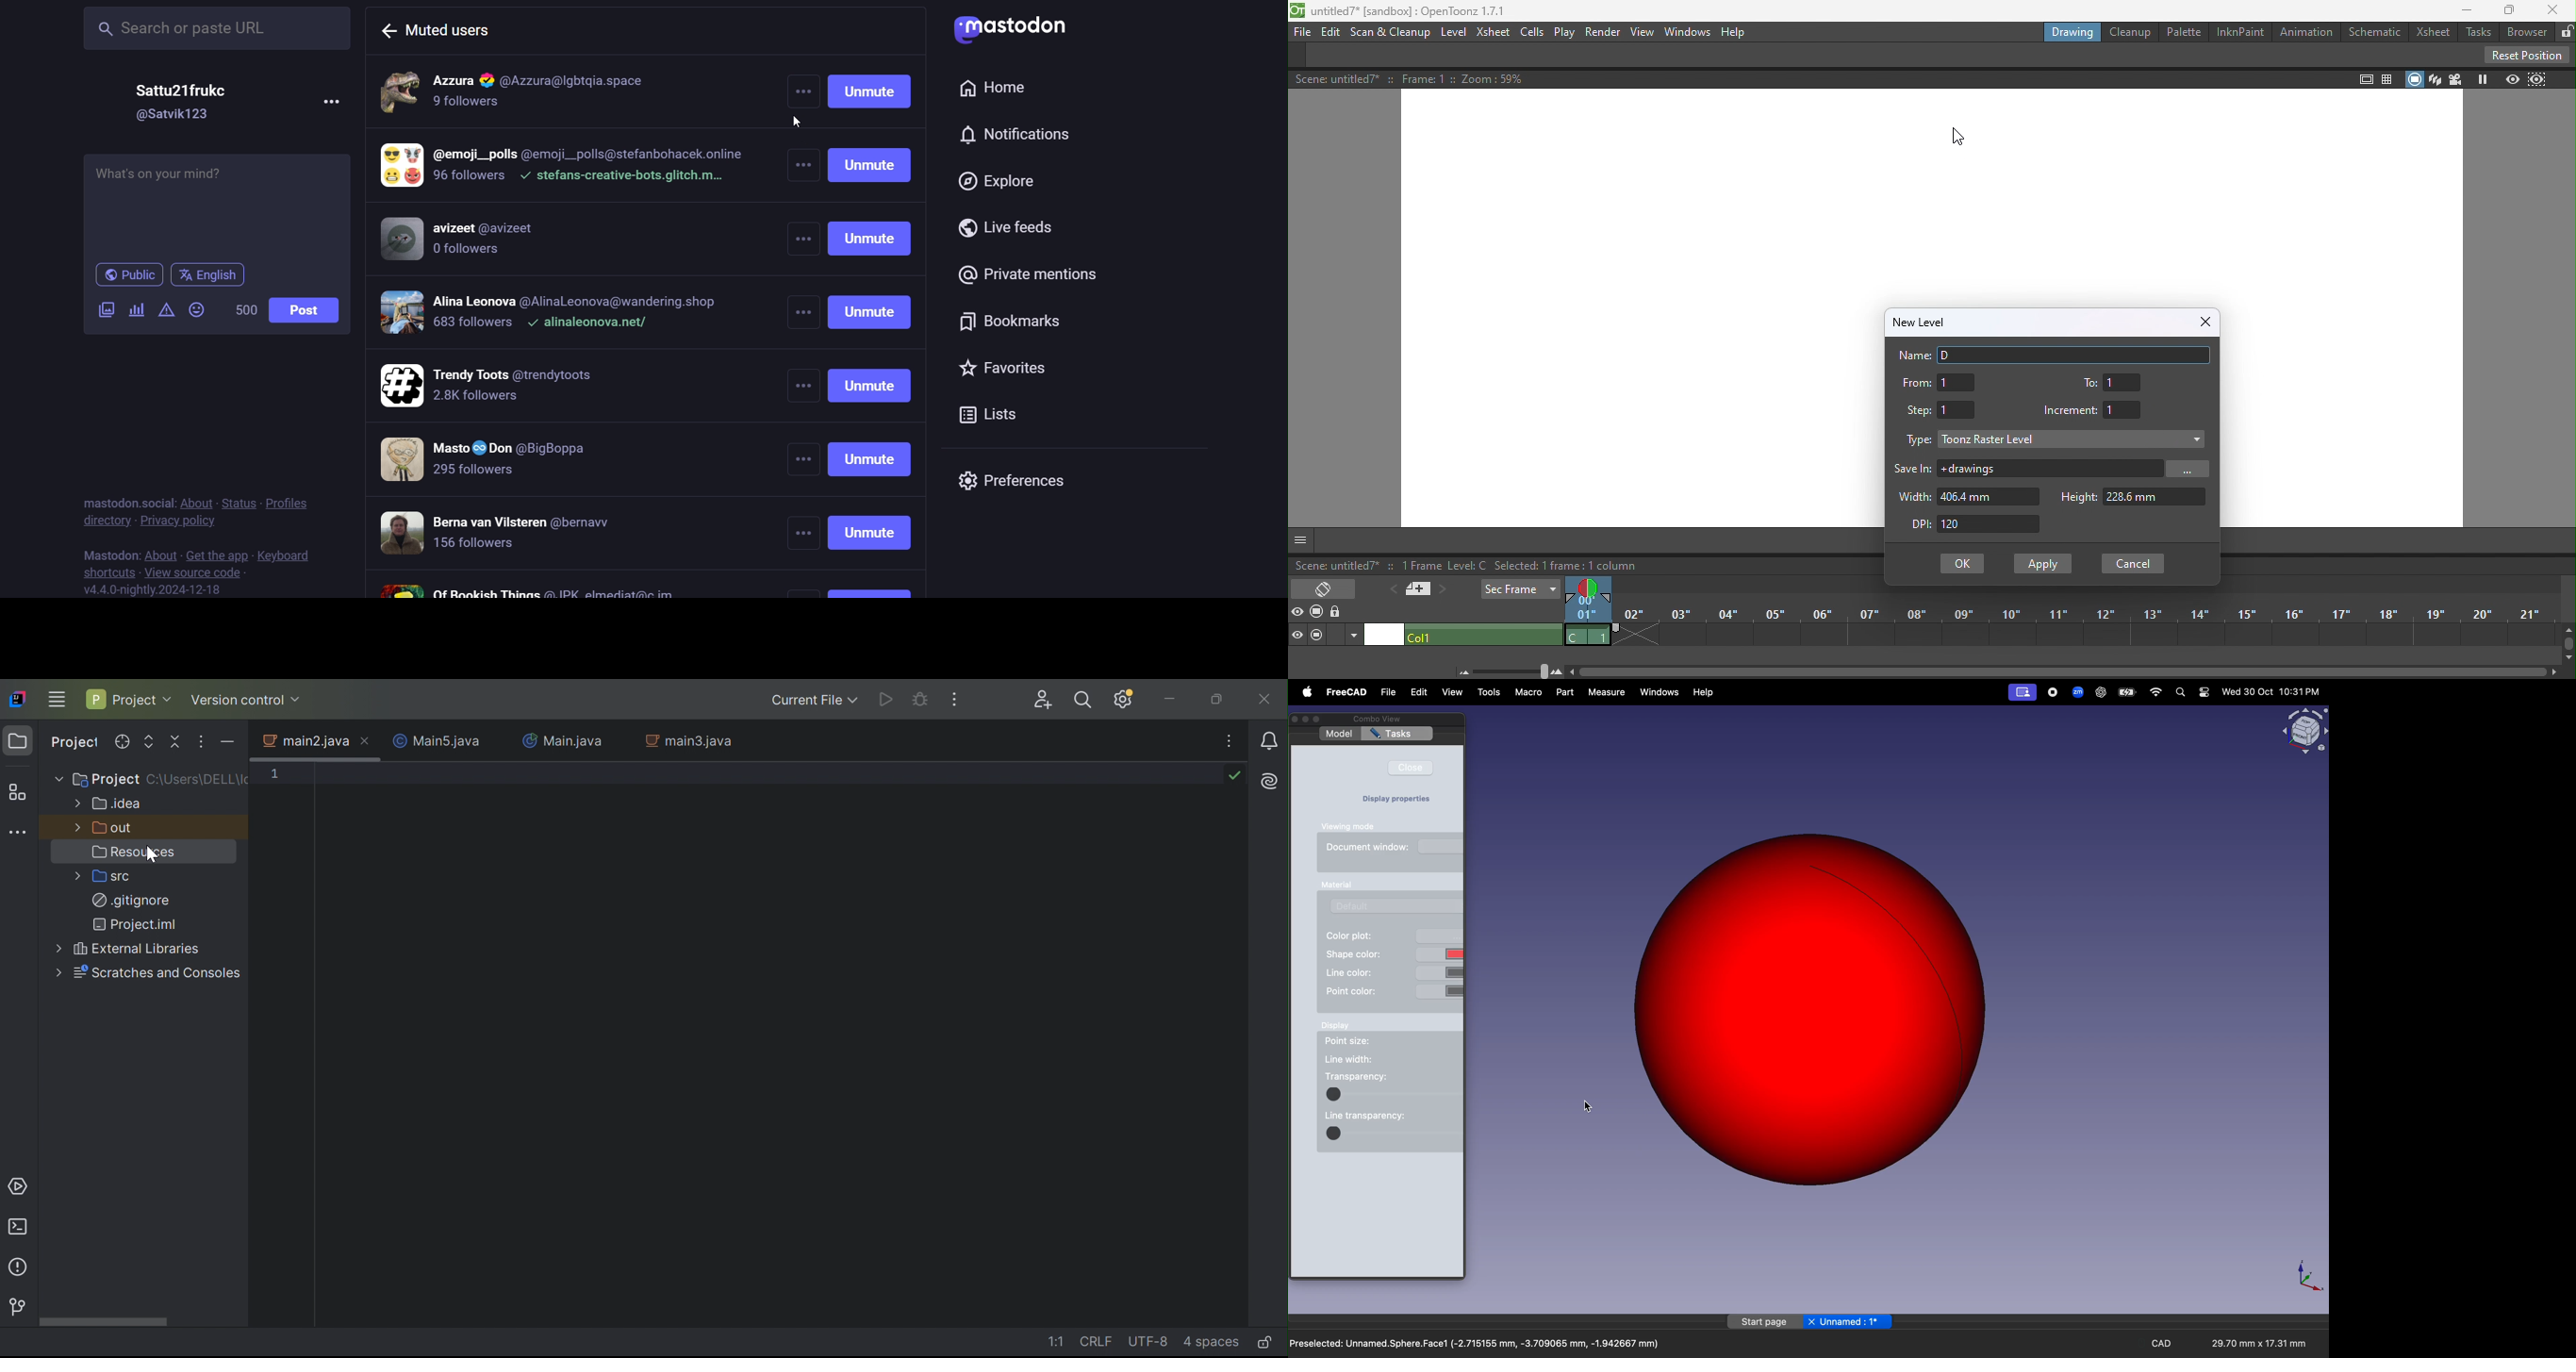 This screenshot has width=2576, height=1372. Describe the element at coordinates (1395, 1094) in the screenshot. I see `color block` at that location.